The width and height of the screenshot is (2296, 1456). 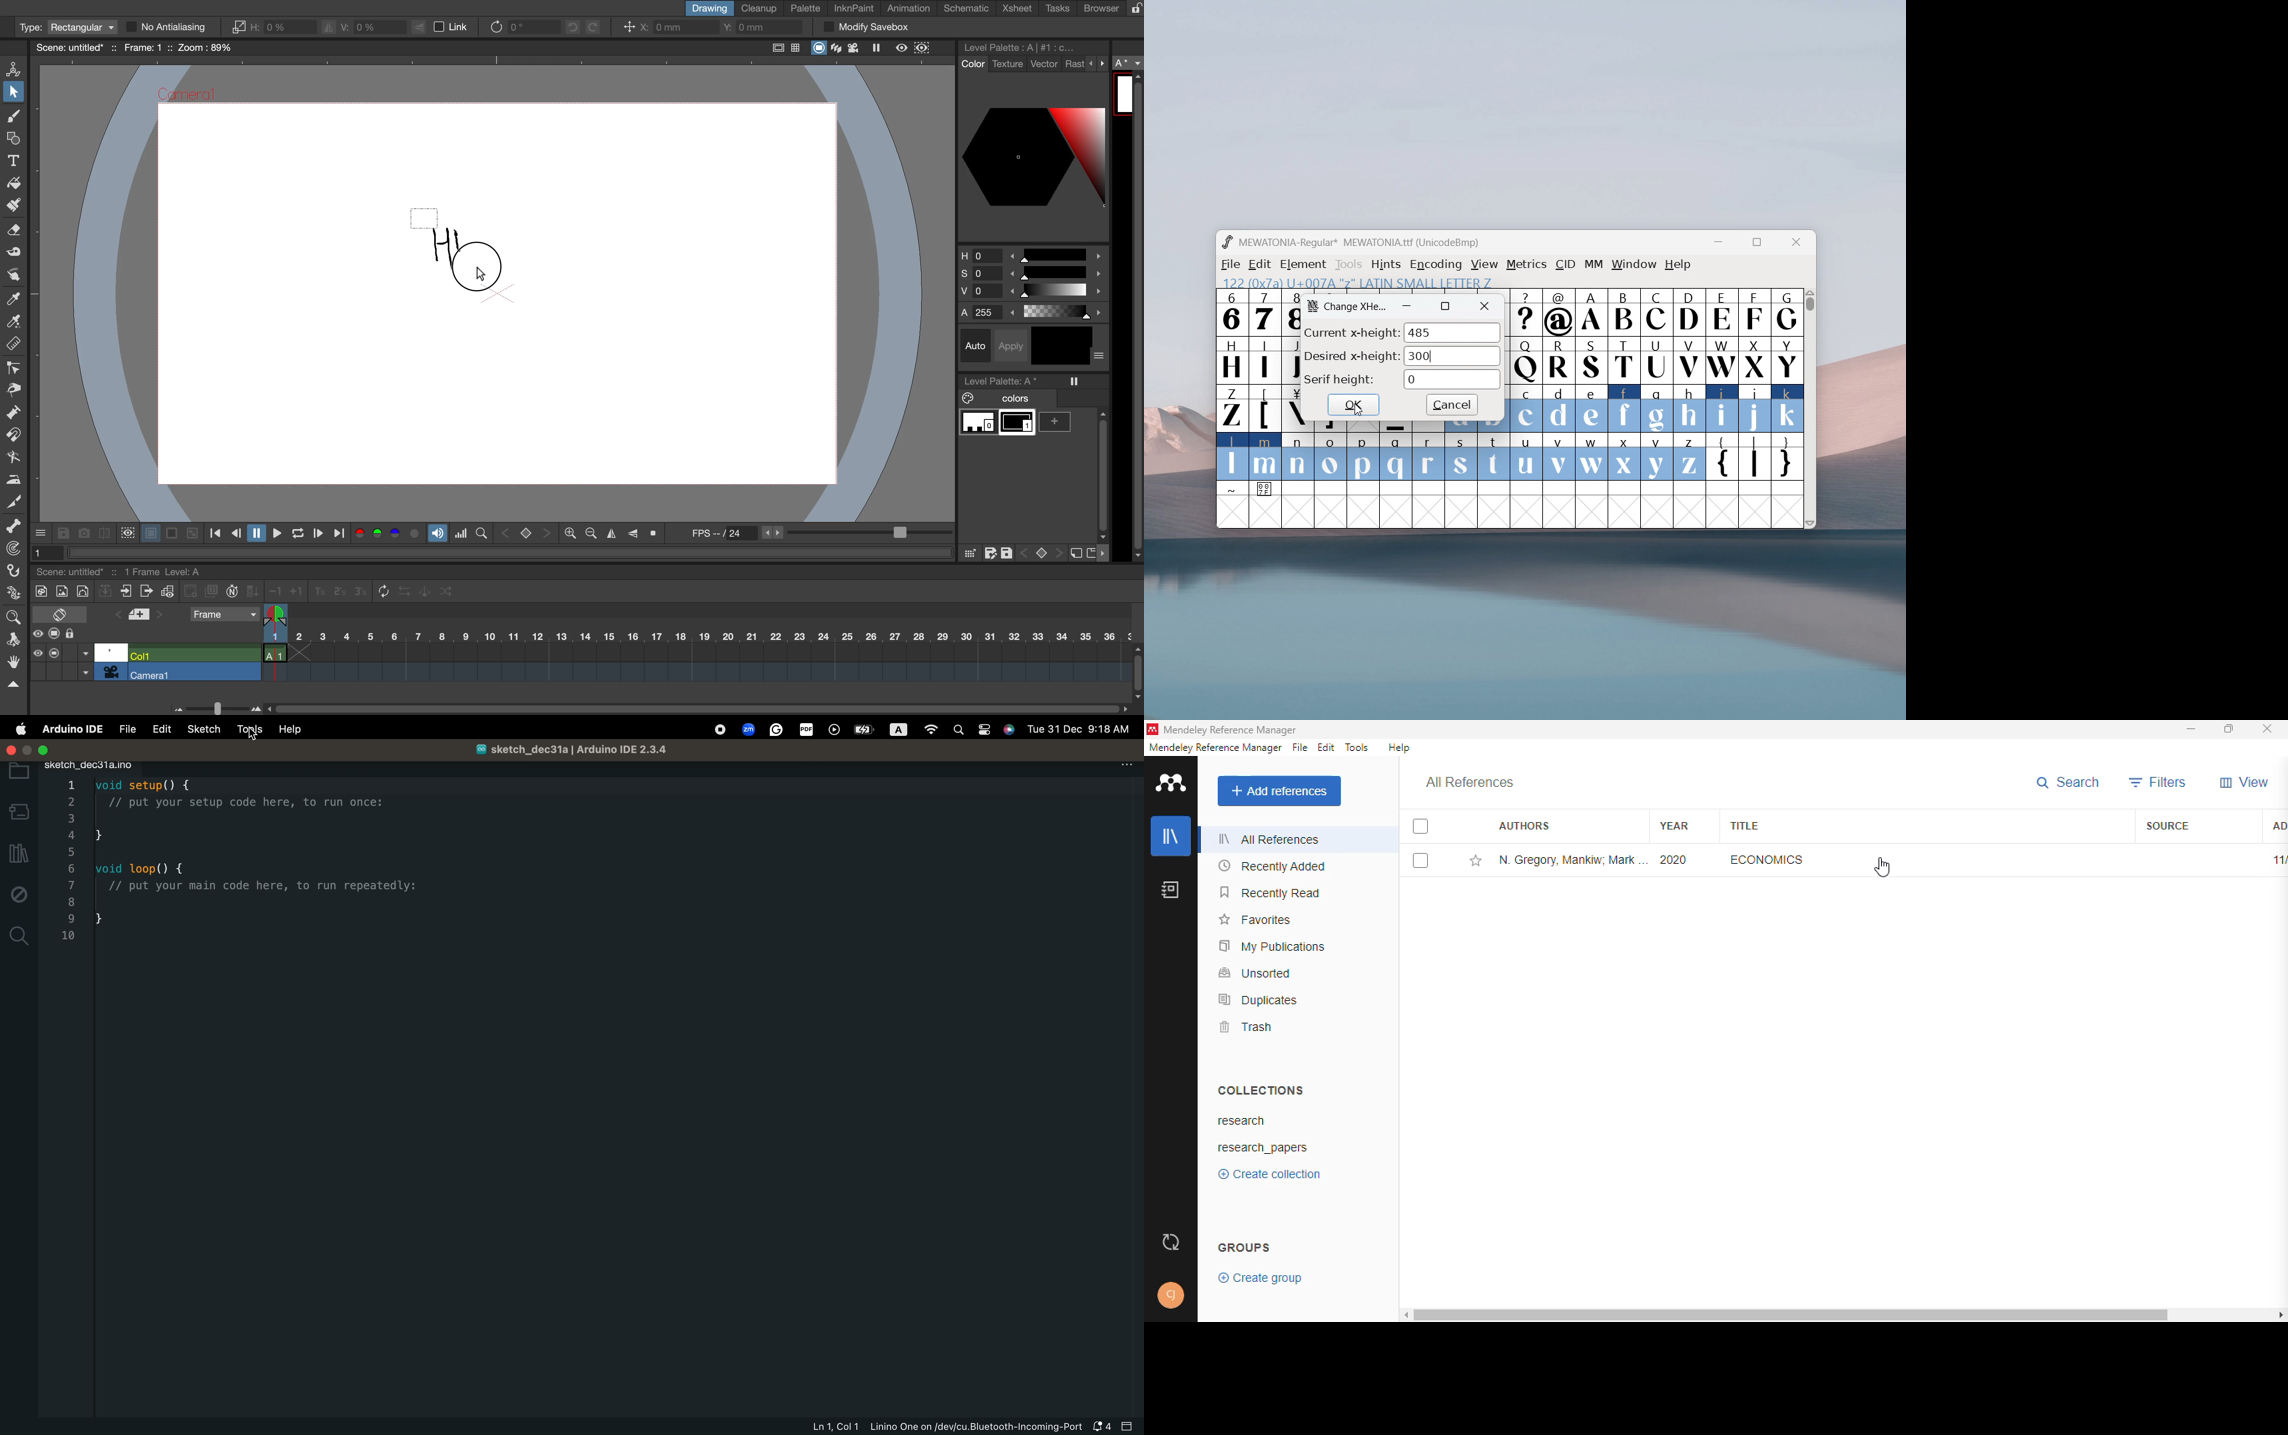 I want to click on duplicates, so click(x=1257, y=1001).